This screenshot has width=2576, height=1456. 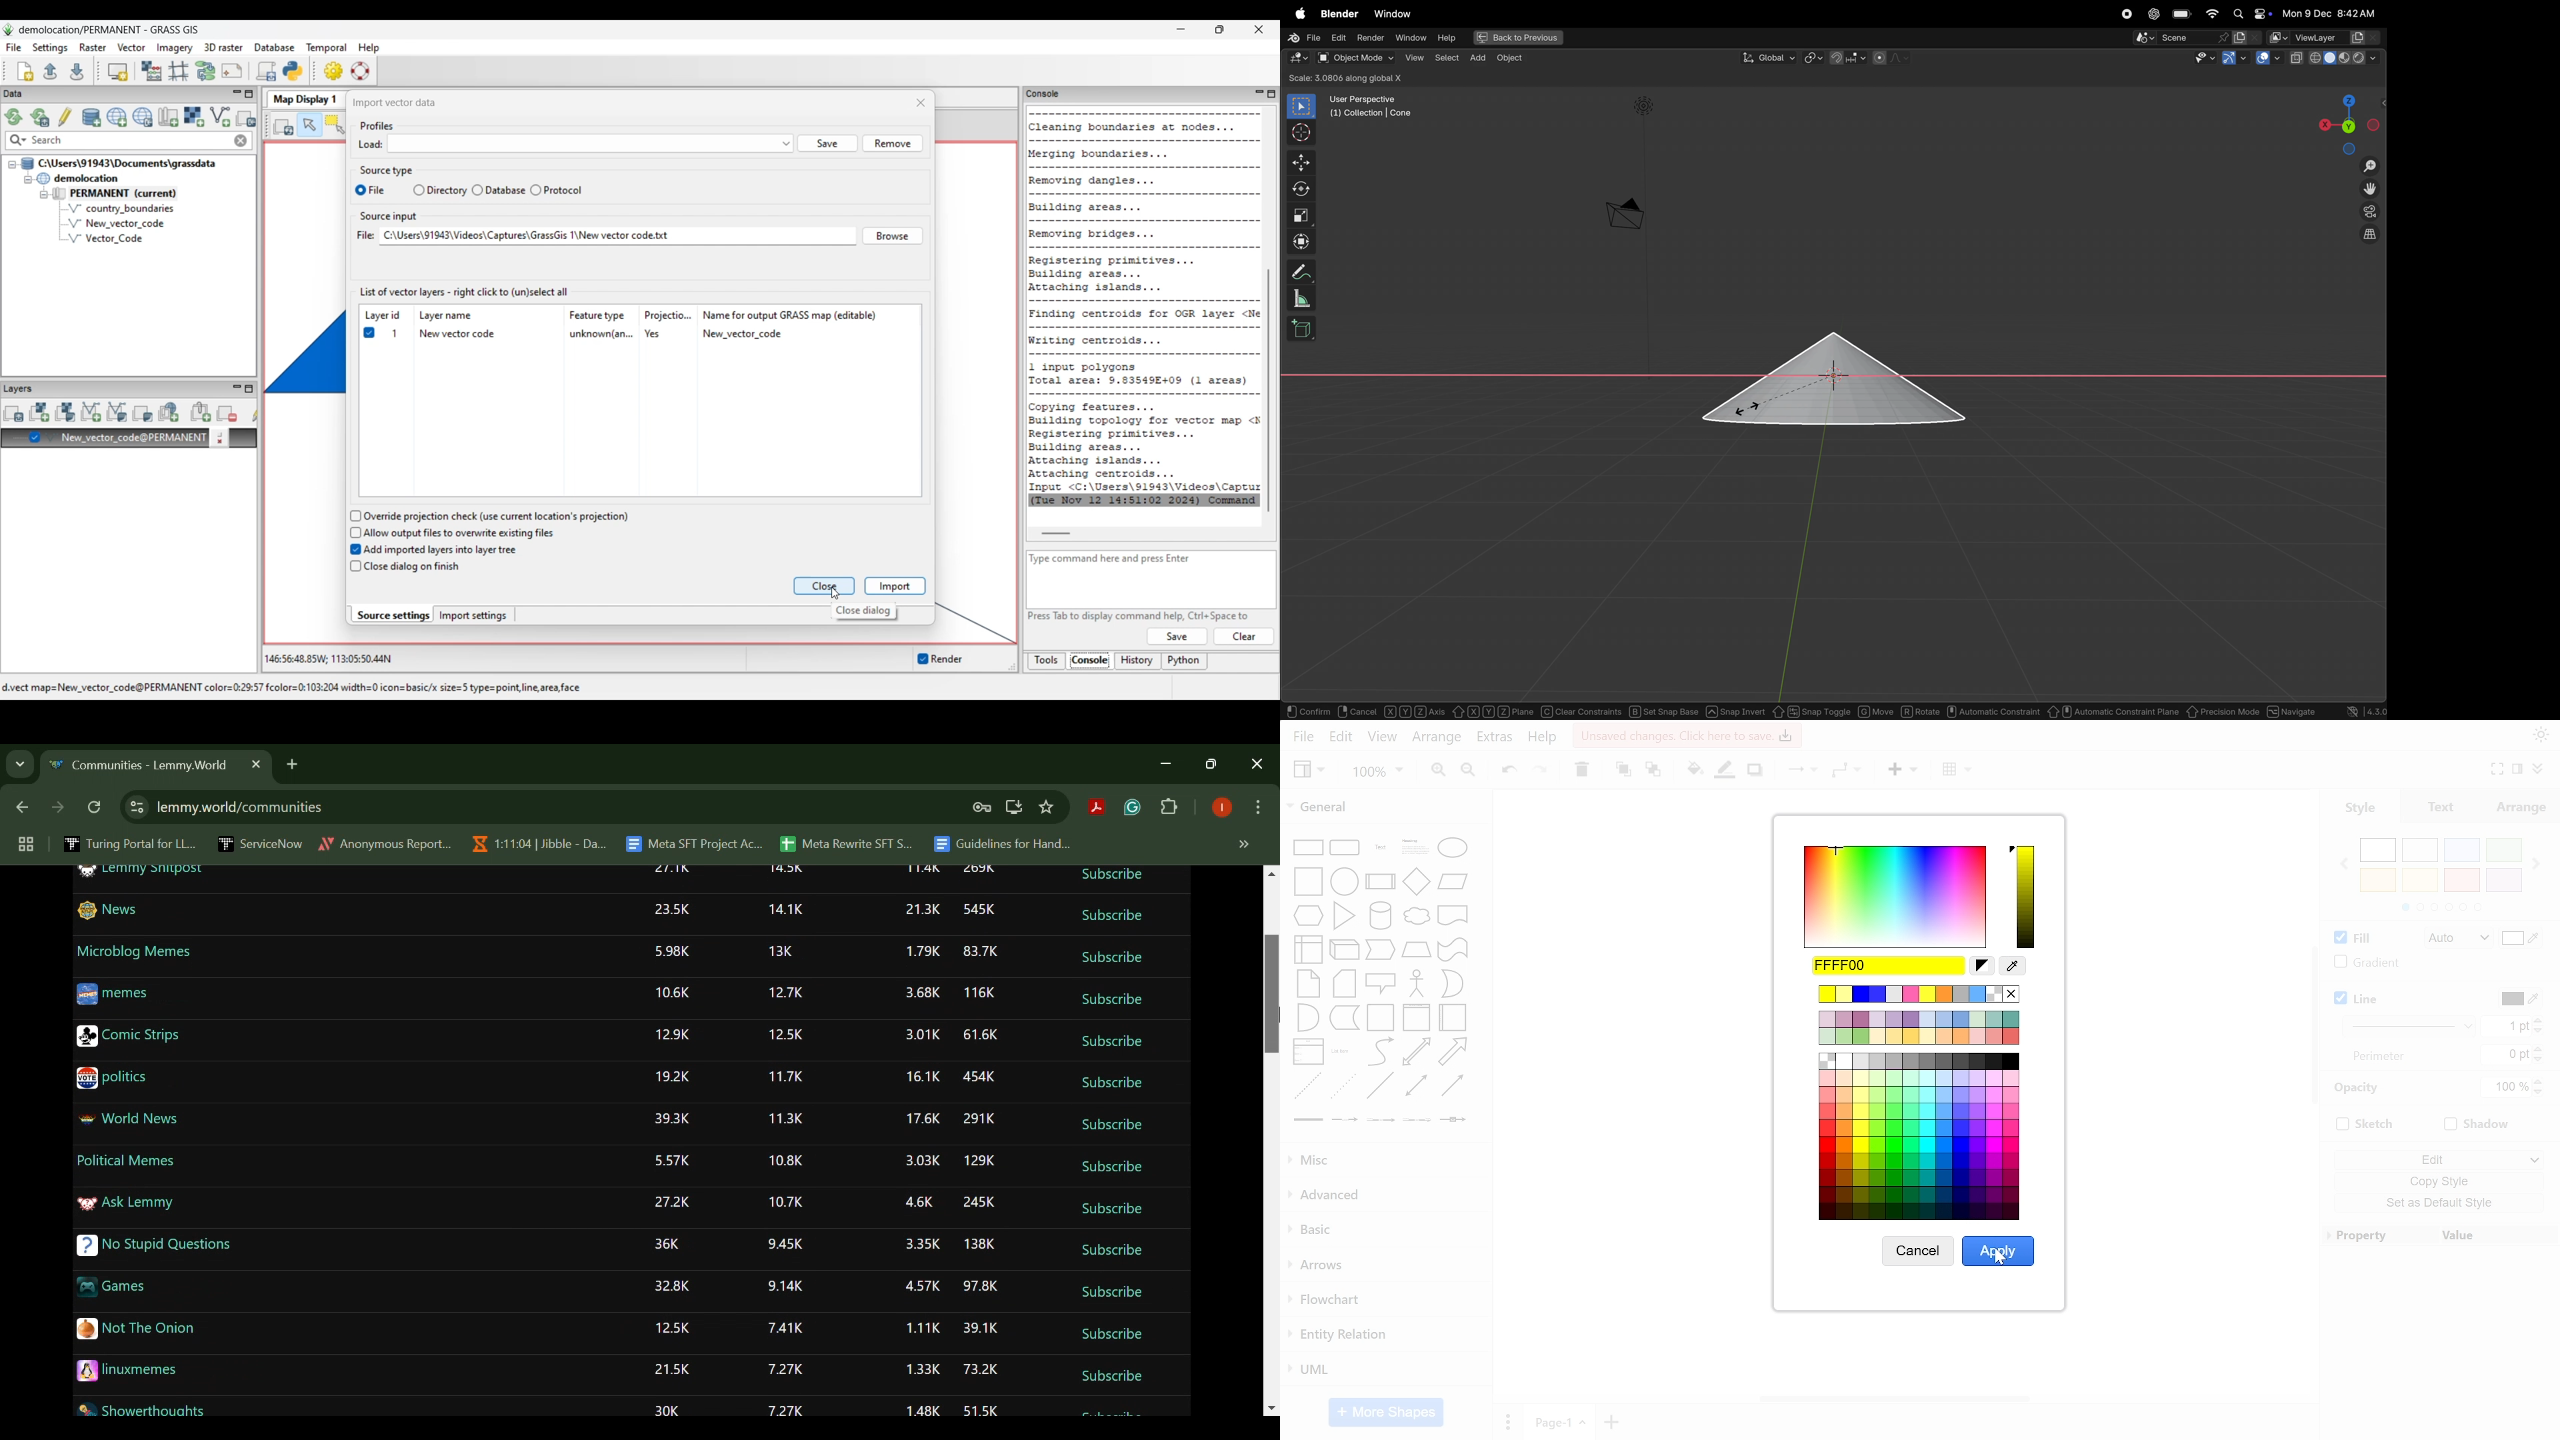 I want to click on Add Tab, so click(x=291, y=763).